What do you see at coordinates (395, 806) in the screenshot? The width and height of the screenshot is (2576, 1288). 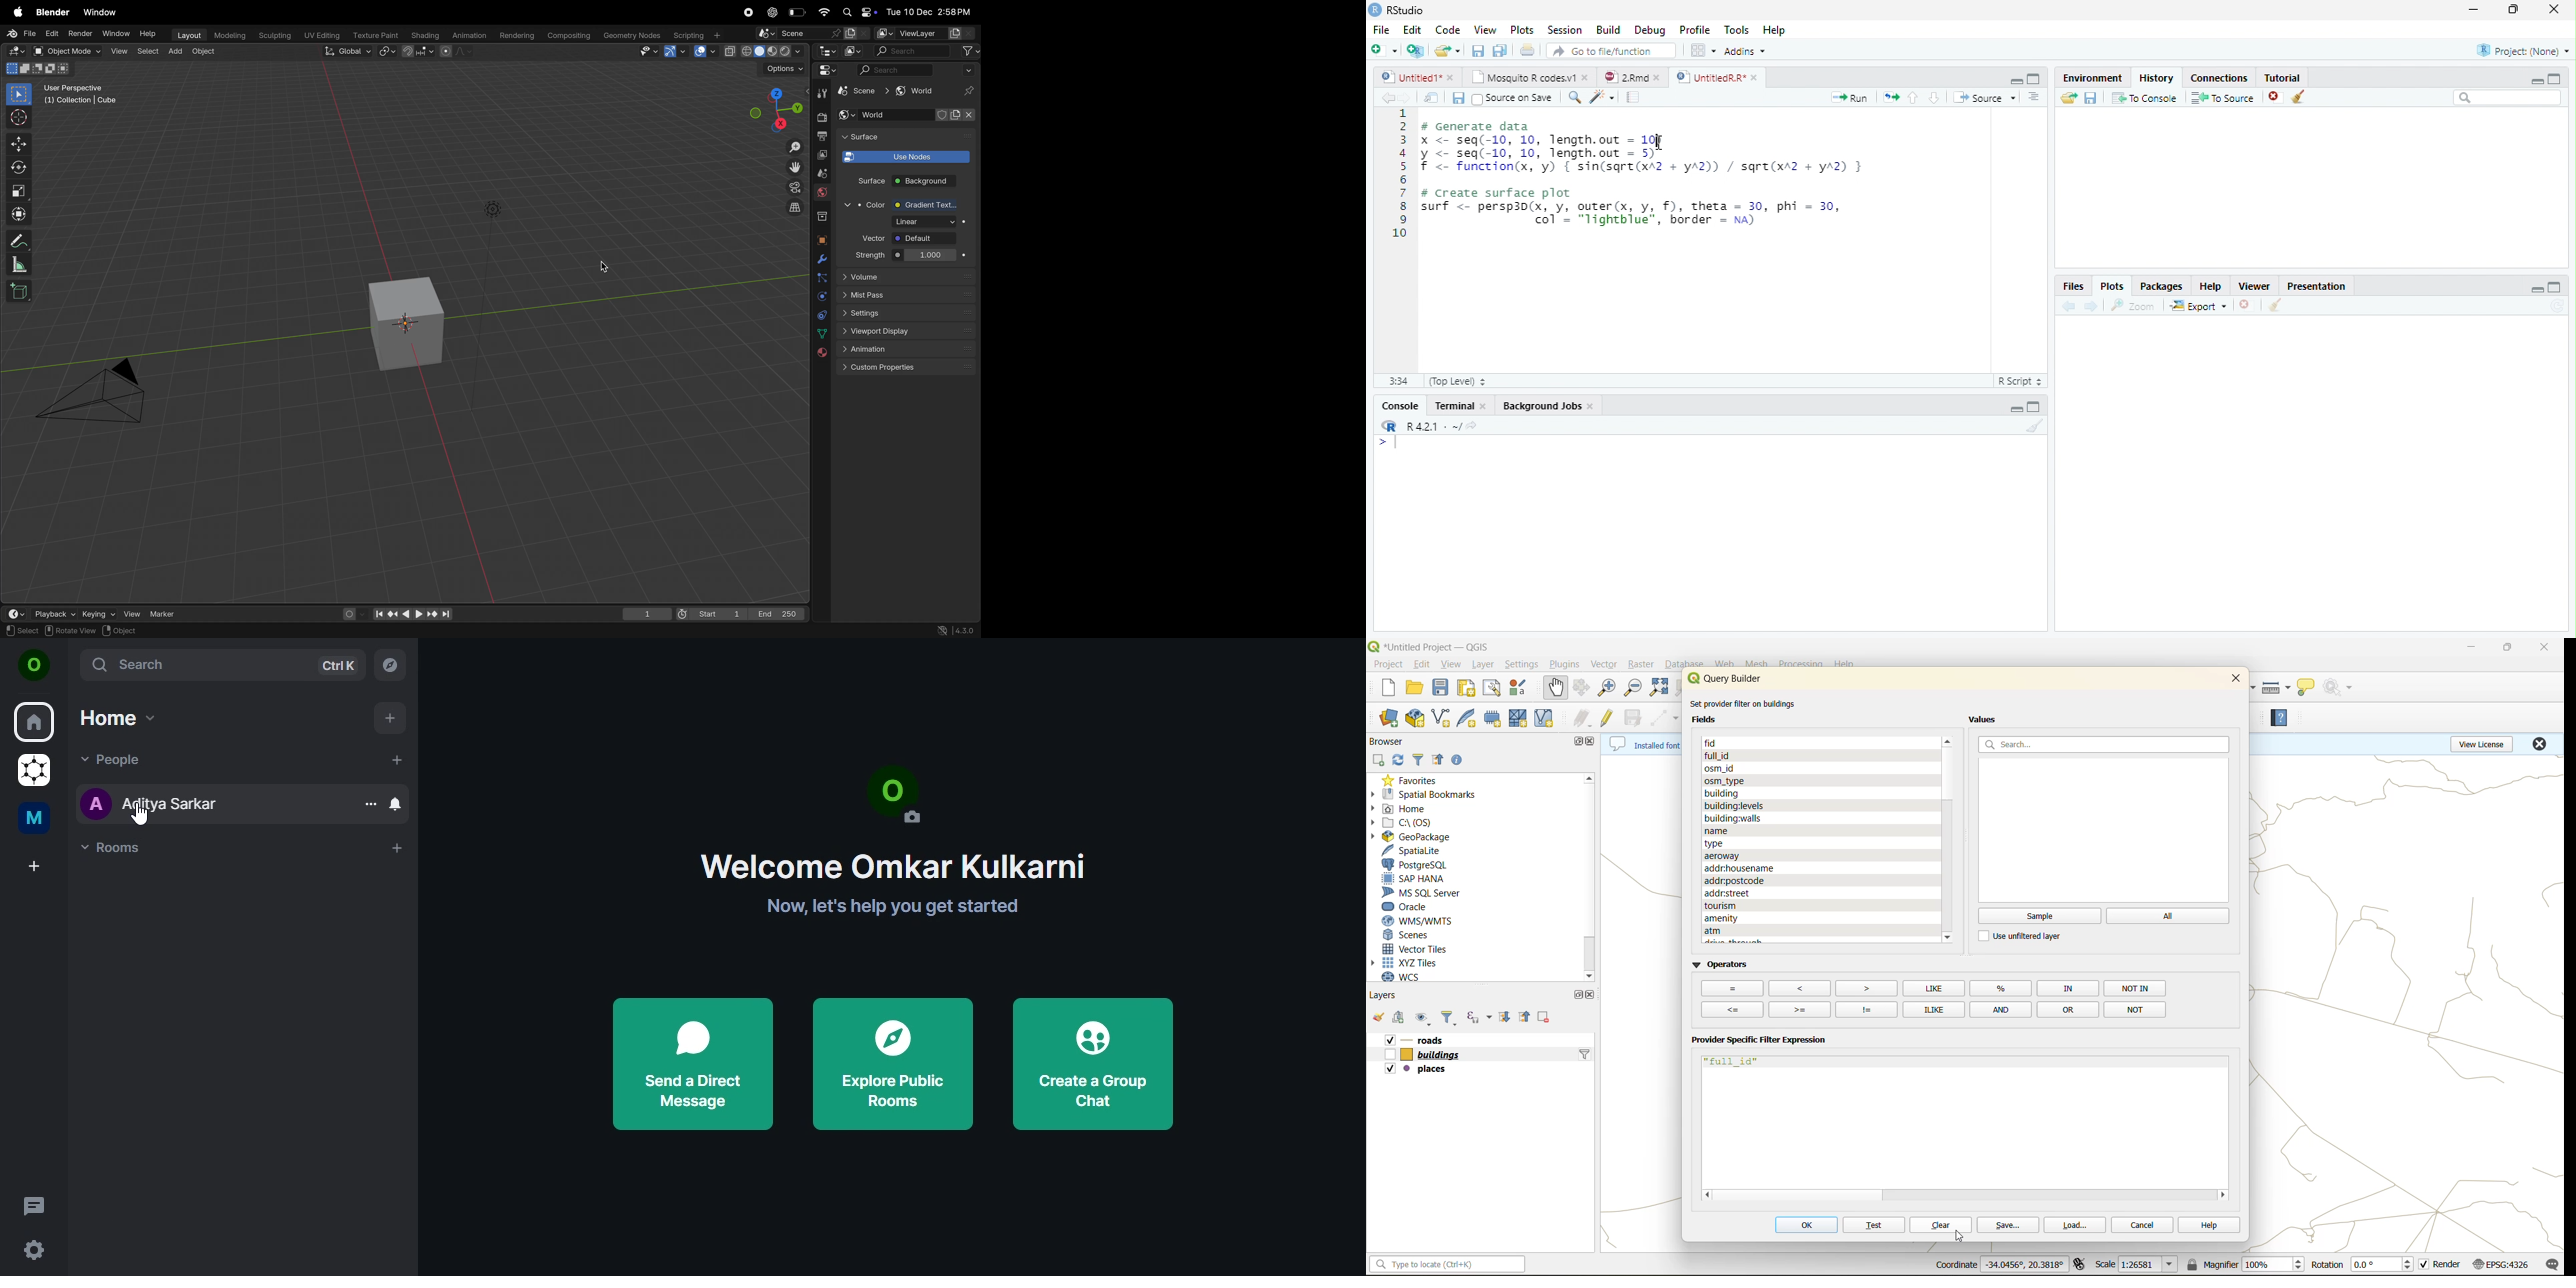 I see `notifications` at bounding box center [395, 806].